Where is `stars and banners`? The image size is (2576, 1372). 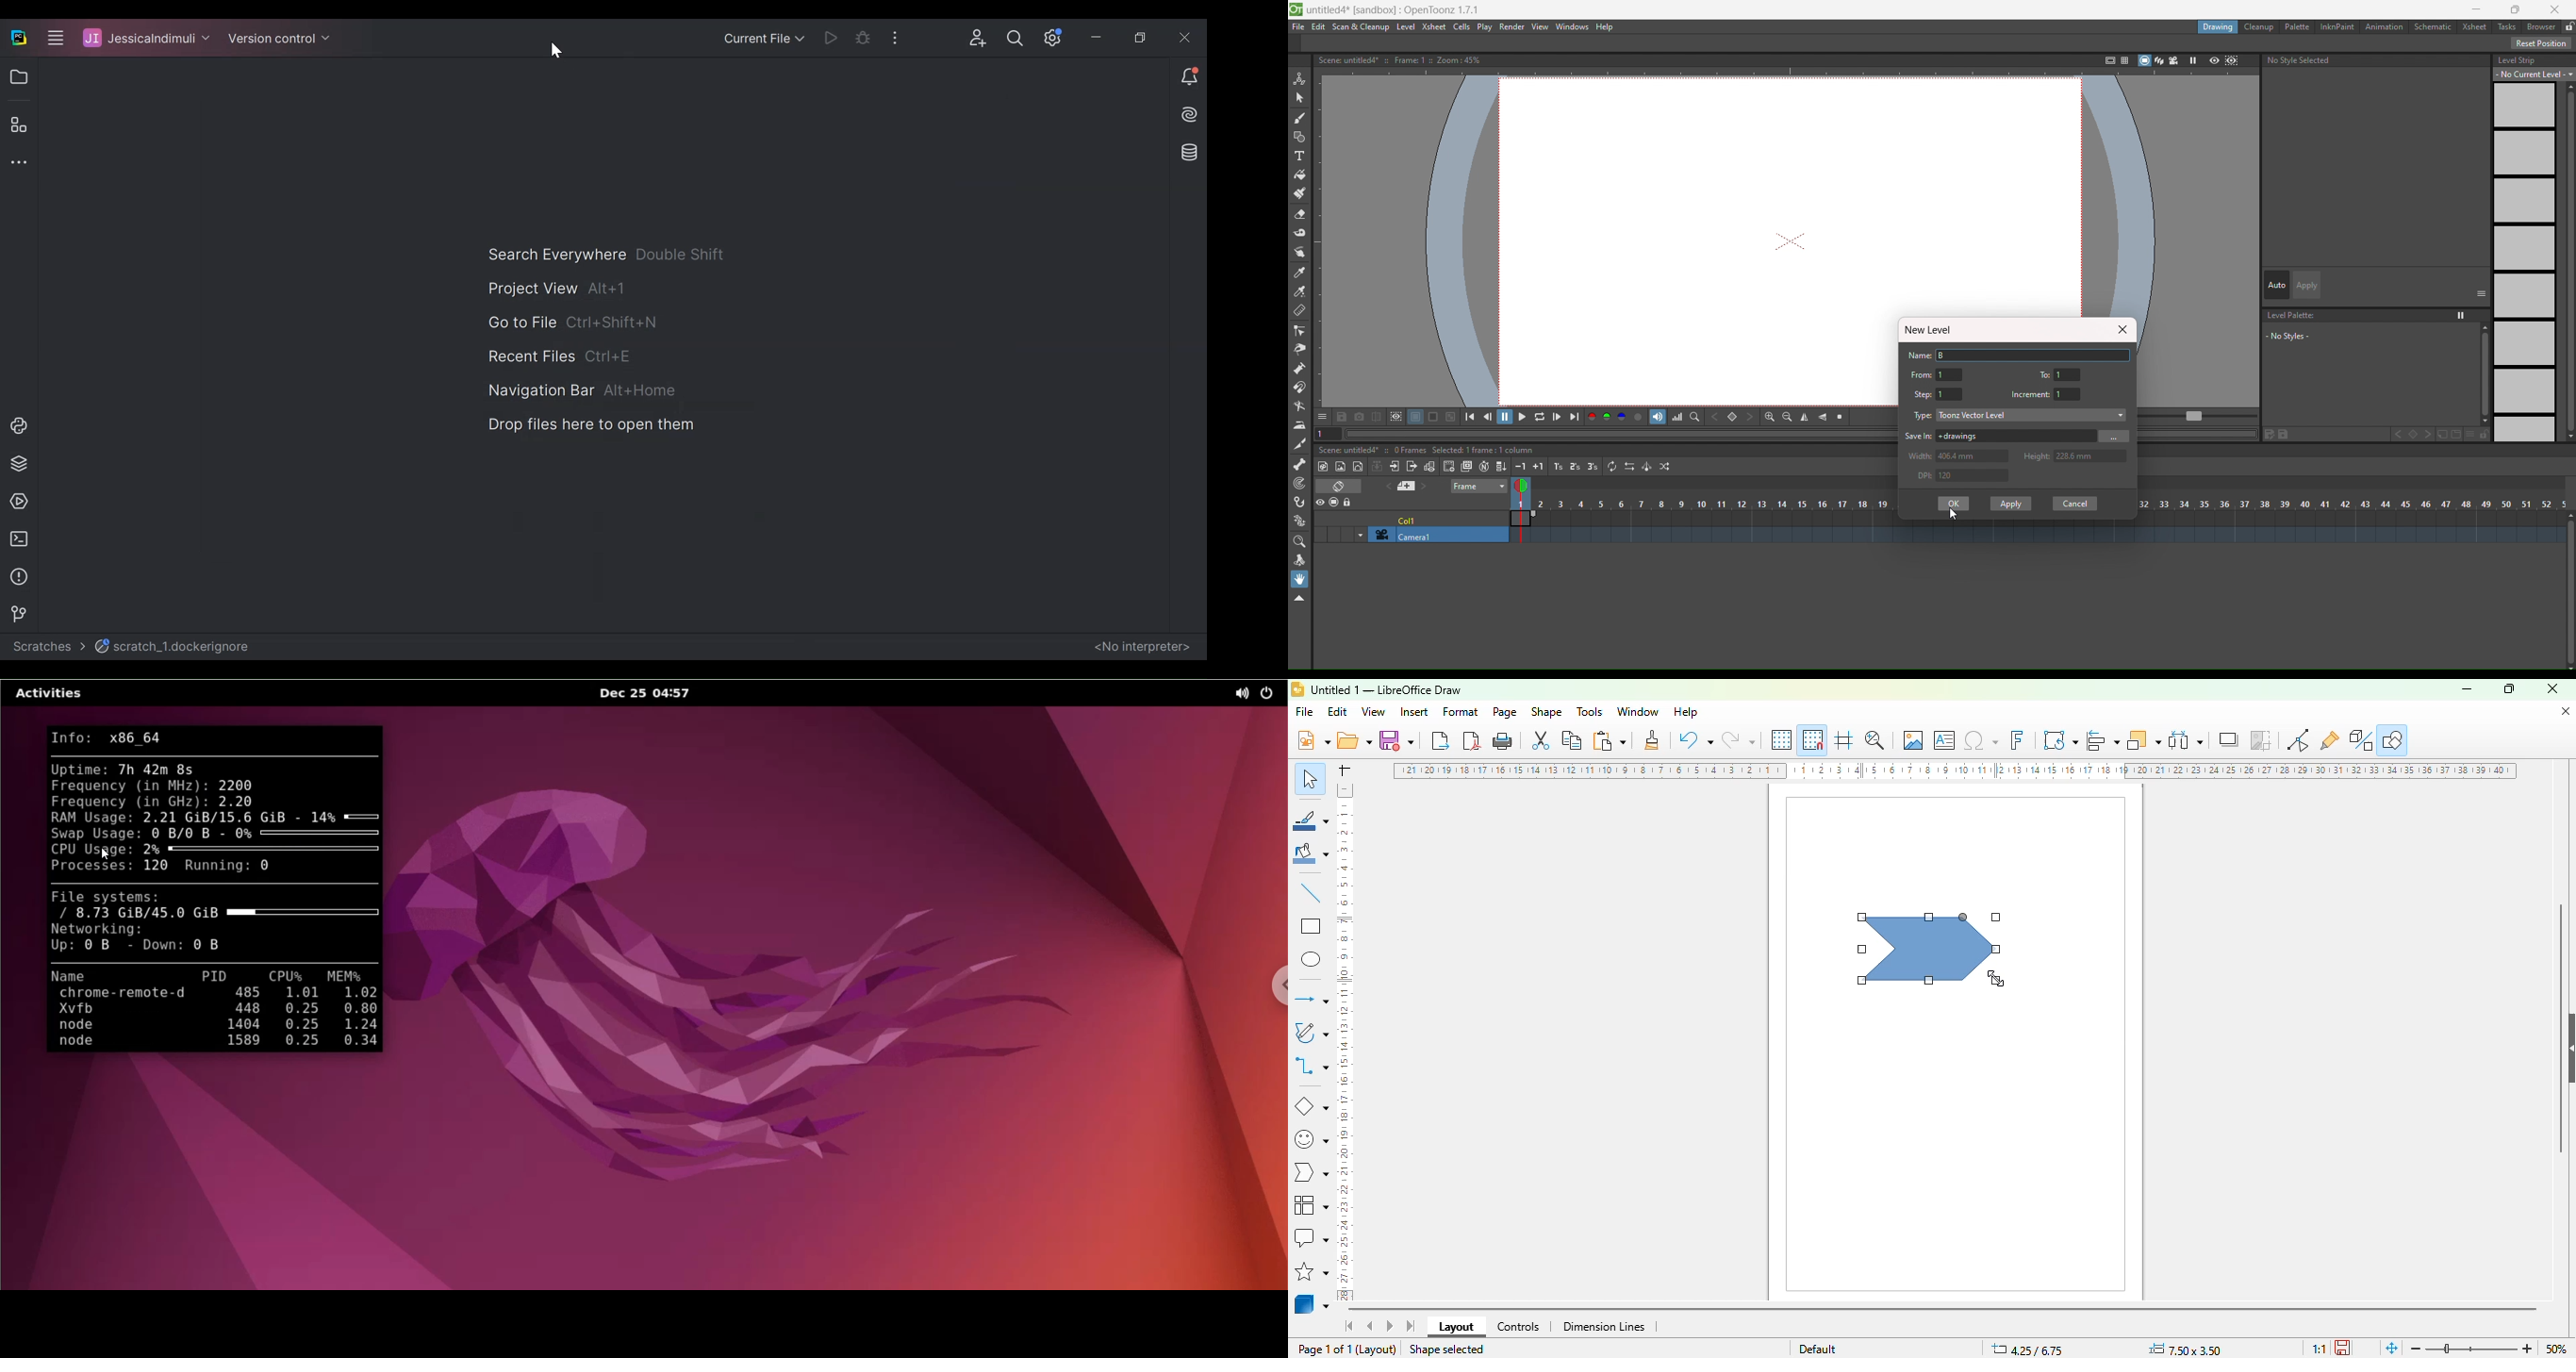 stars and banners is located at coordinates (1312, 1271).